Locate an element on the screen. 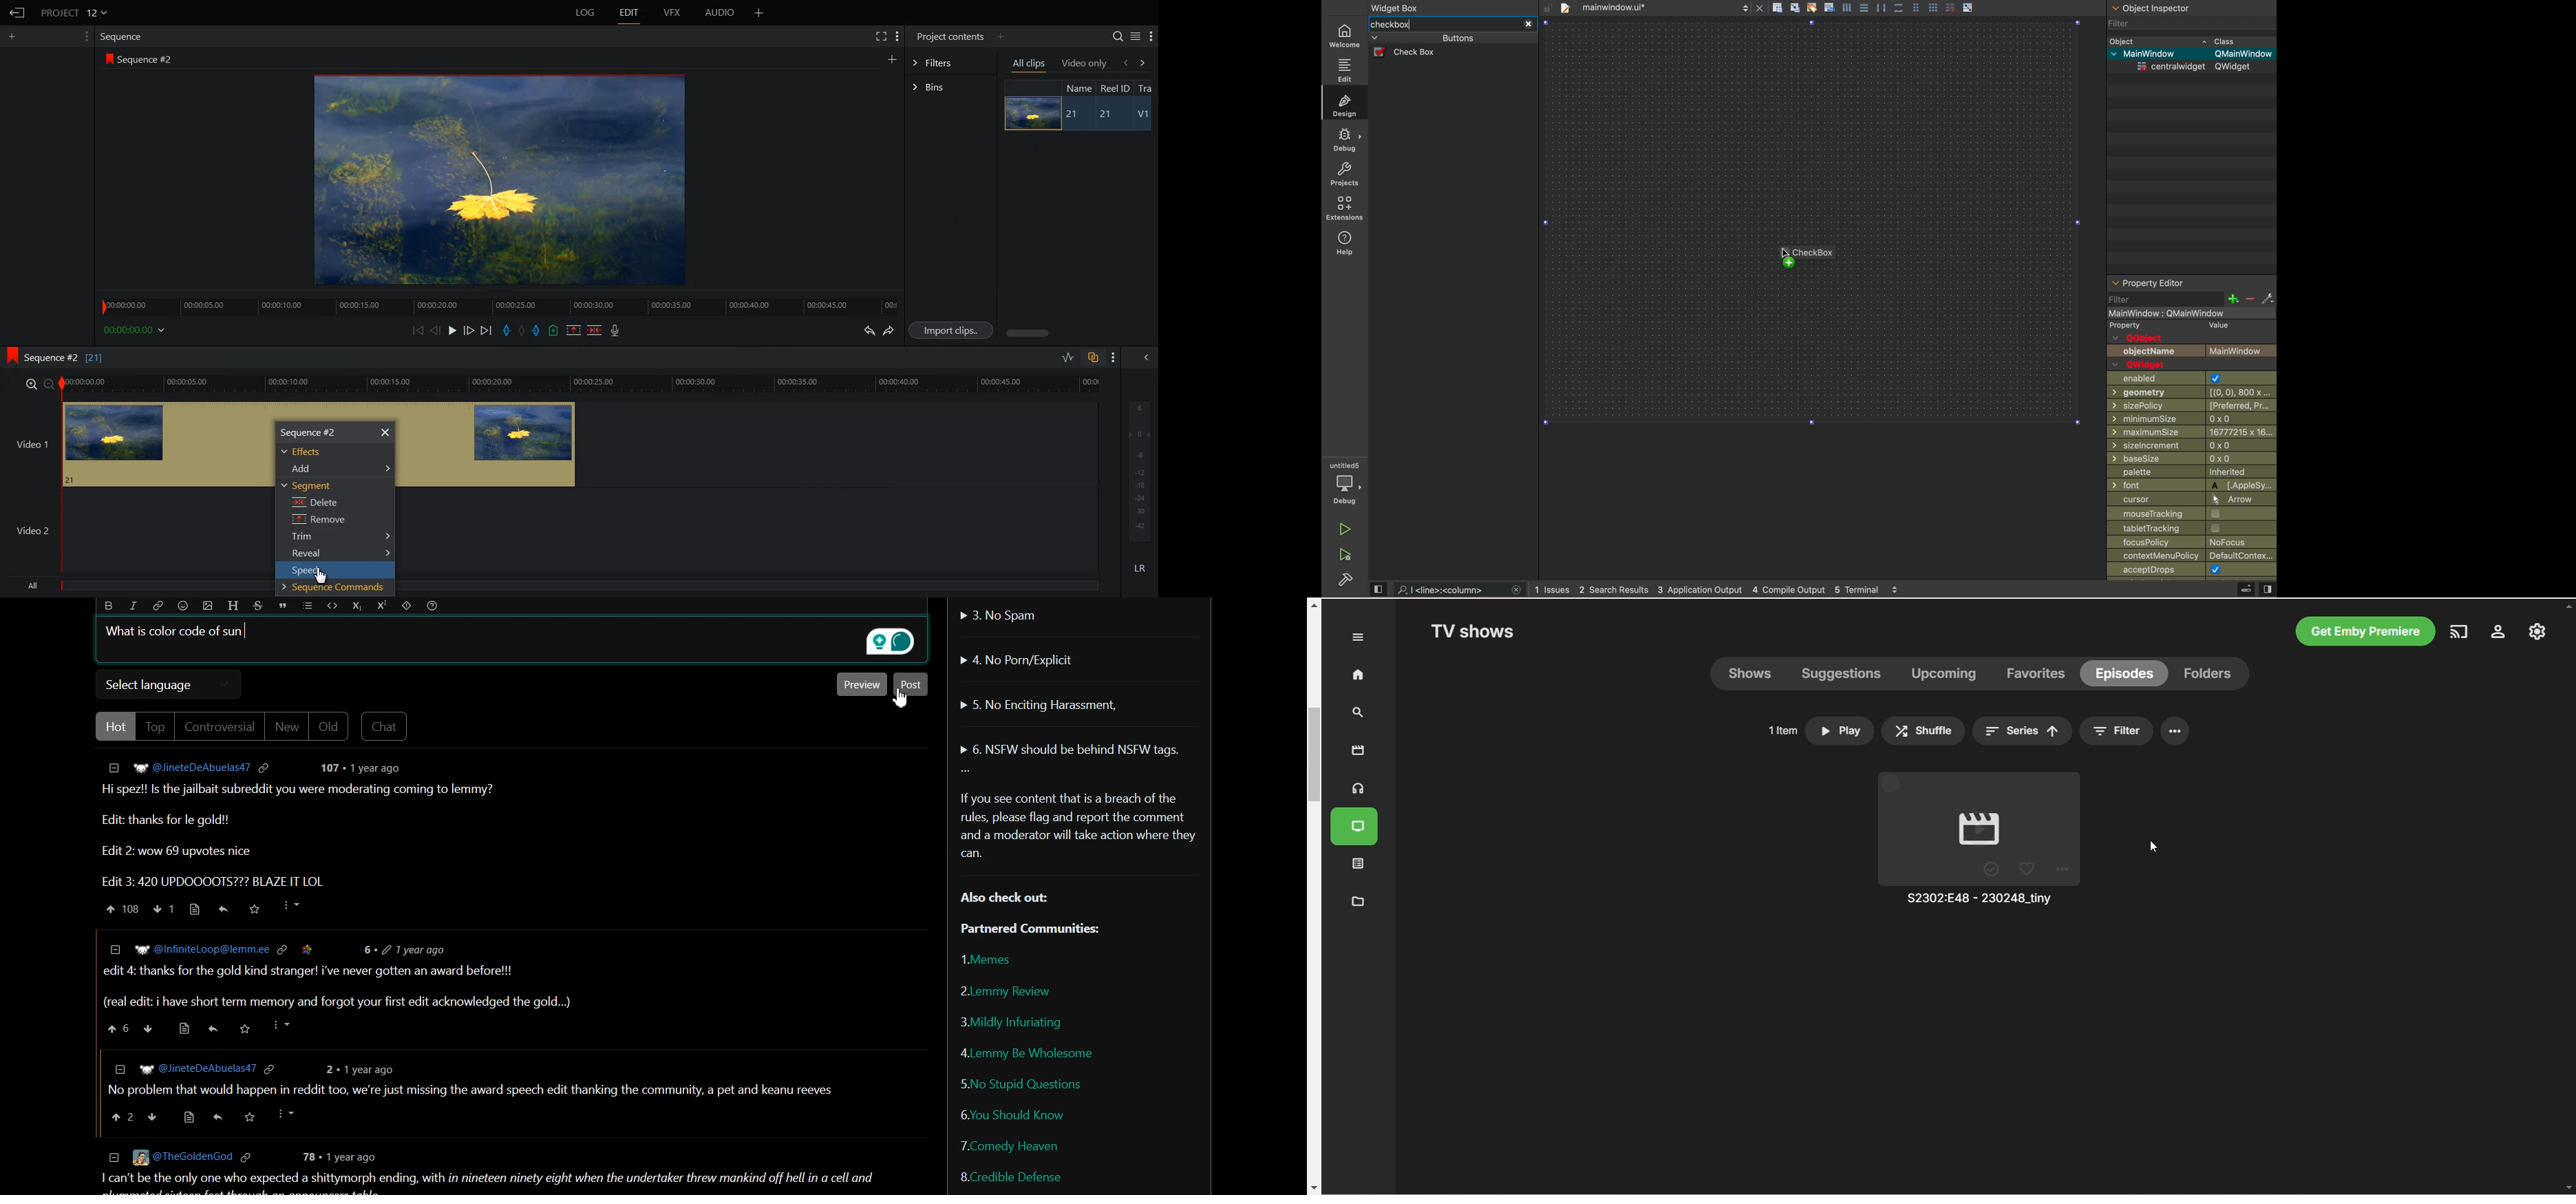  view is located at coordinates (2268, 590).